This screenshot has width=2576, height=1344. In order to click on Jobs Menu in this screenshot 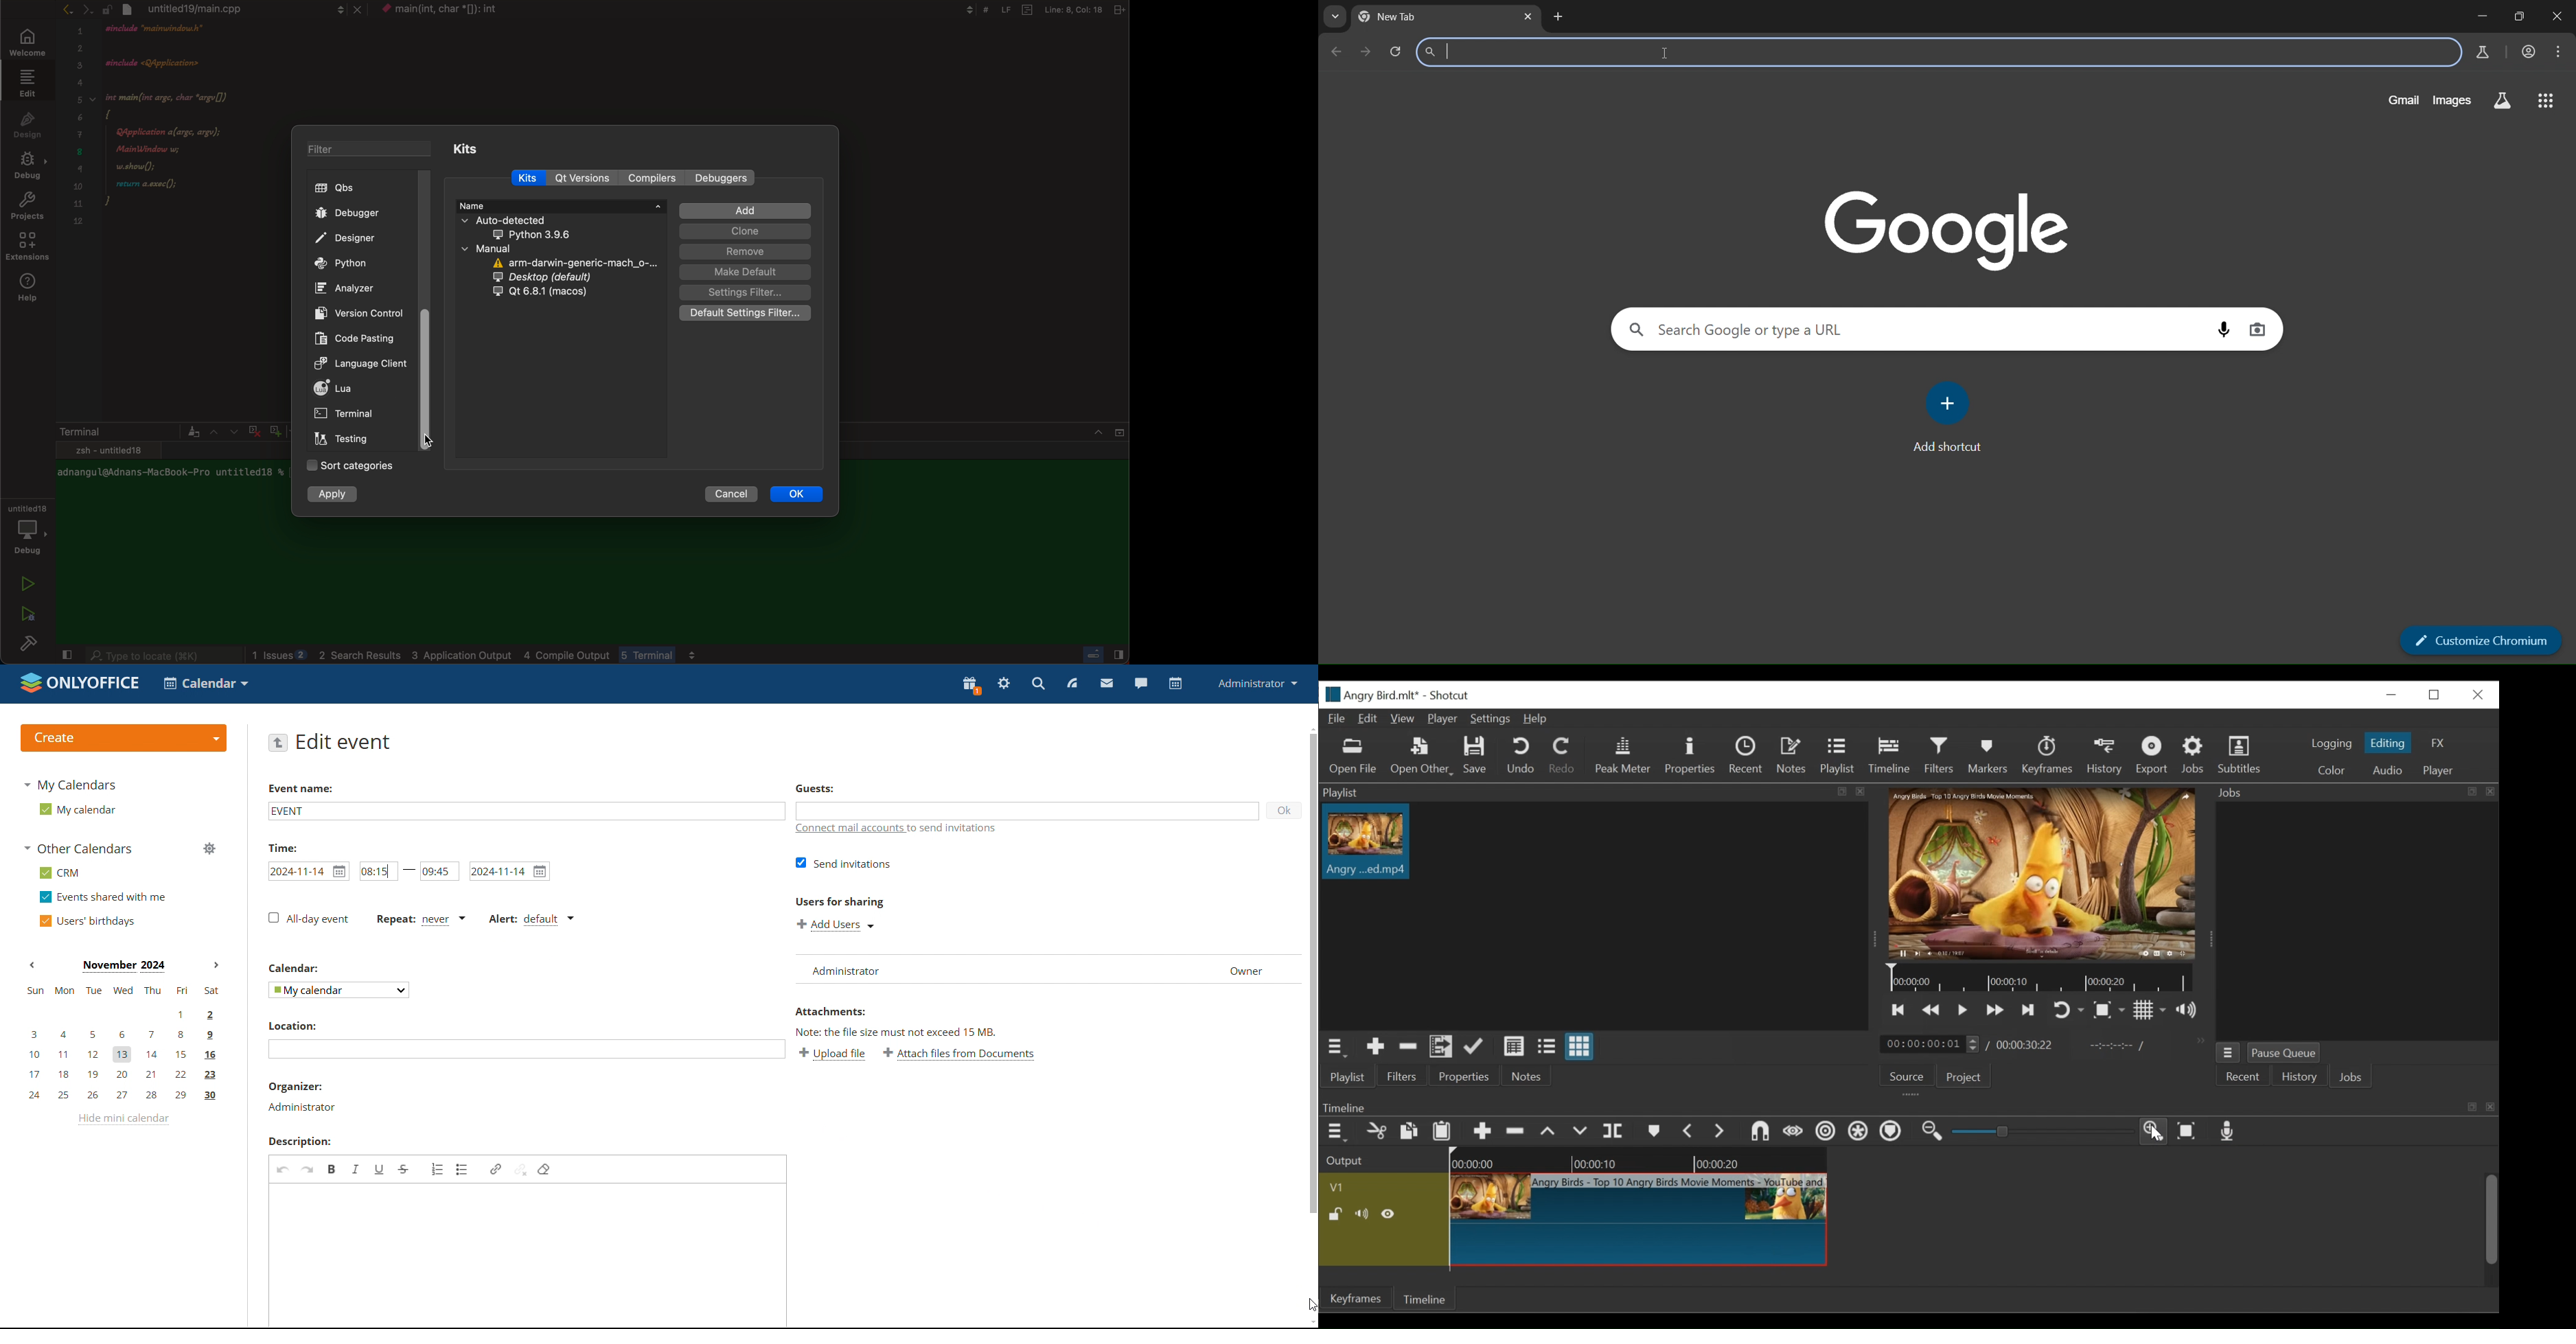, I will do `click(2228, 1053)`.